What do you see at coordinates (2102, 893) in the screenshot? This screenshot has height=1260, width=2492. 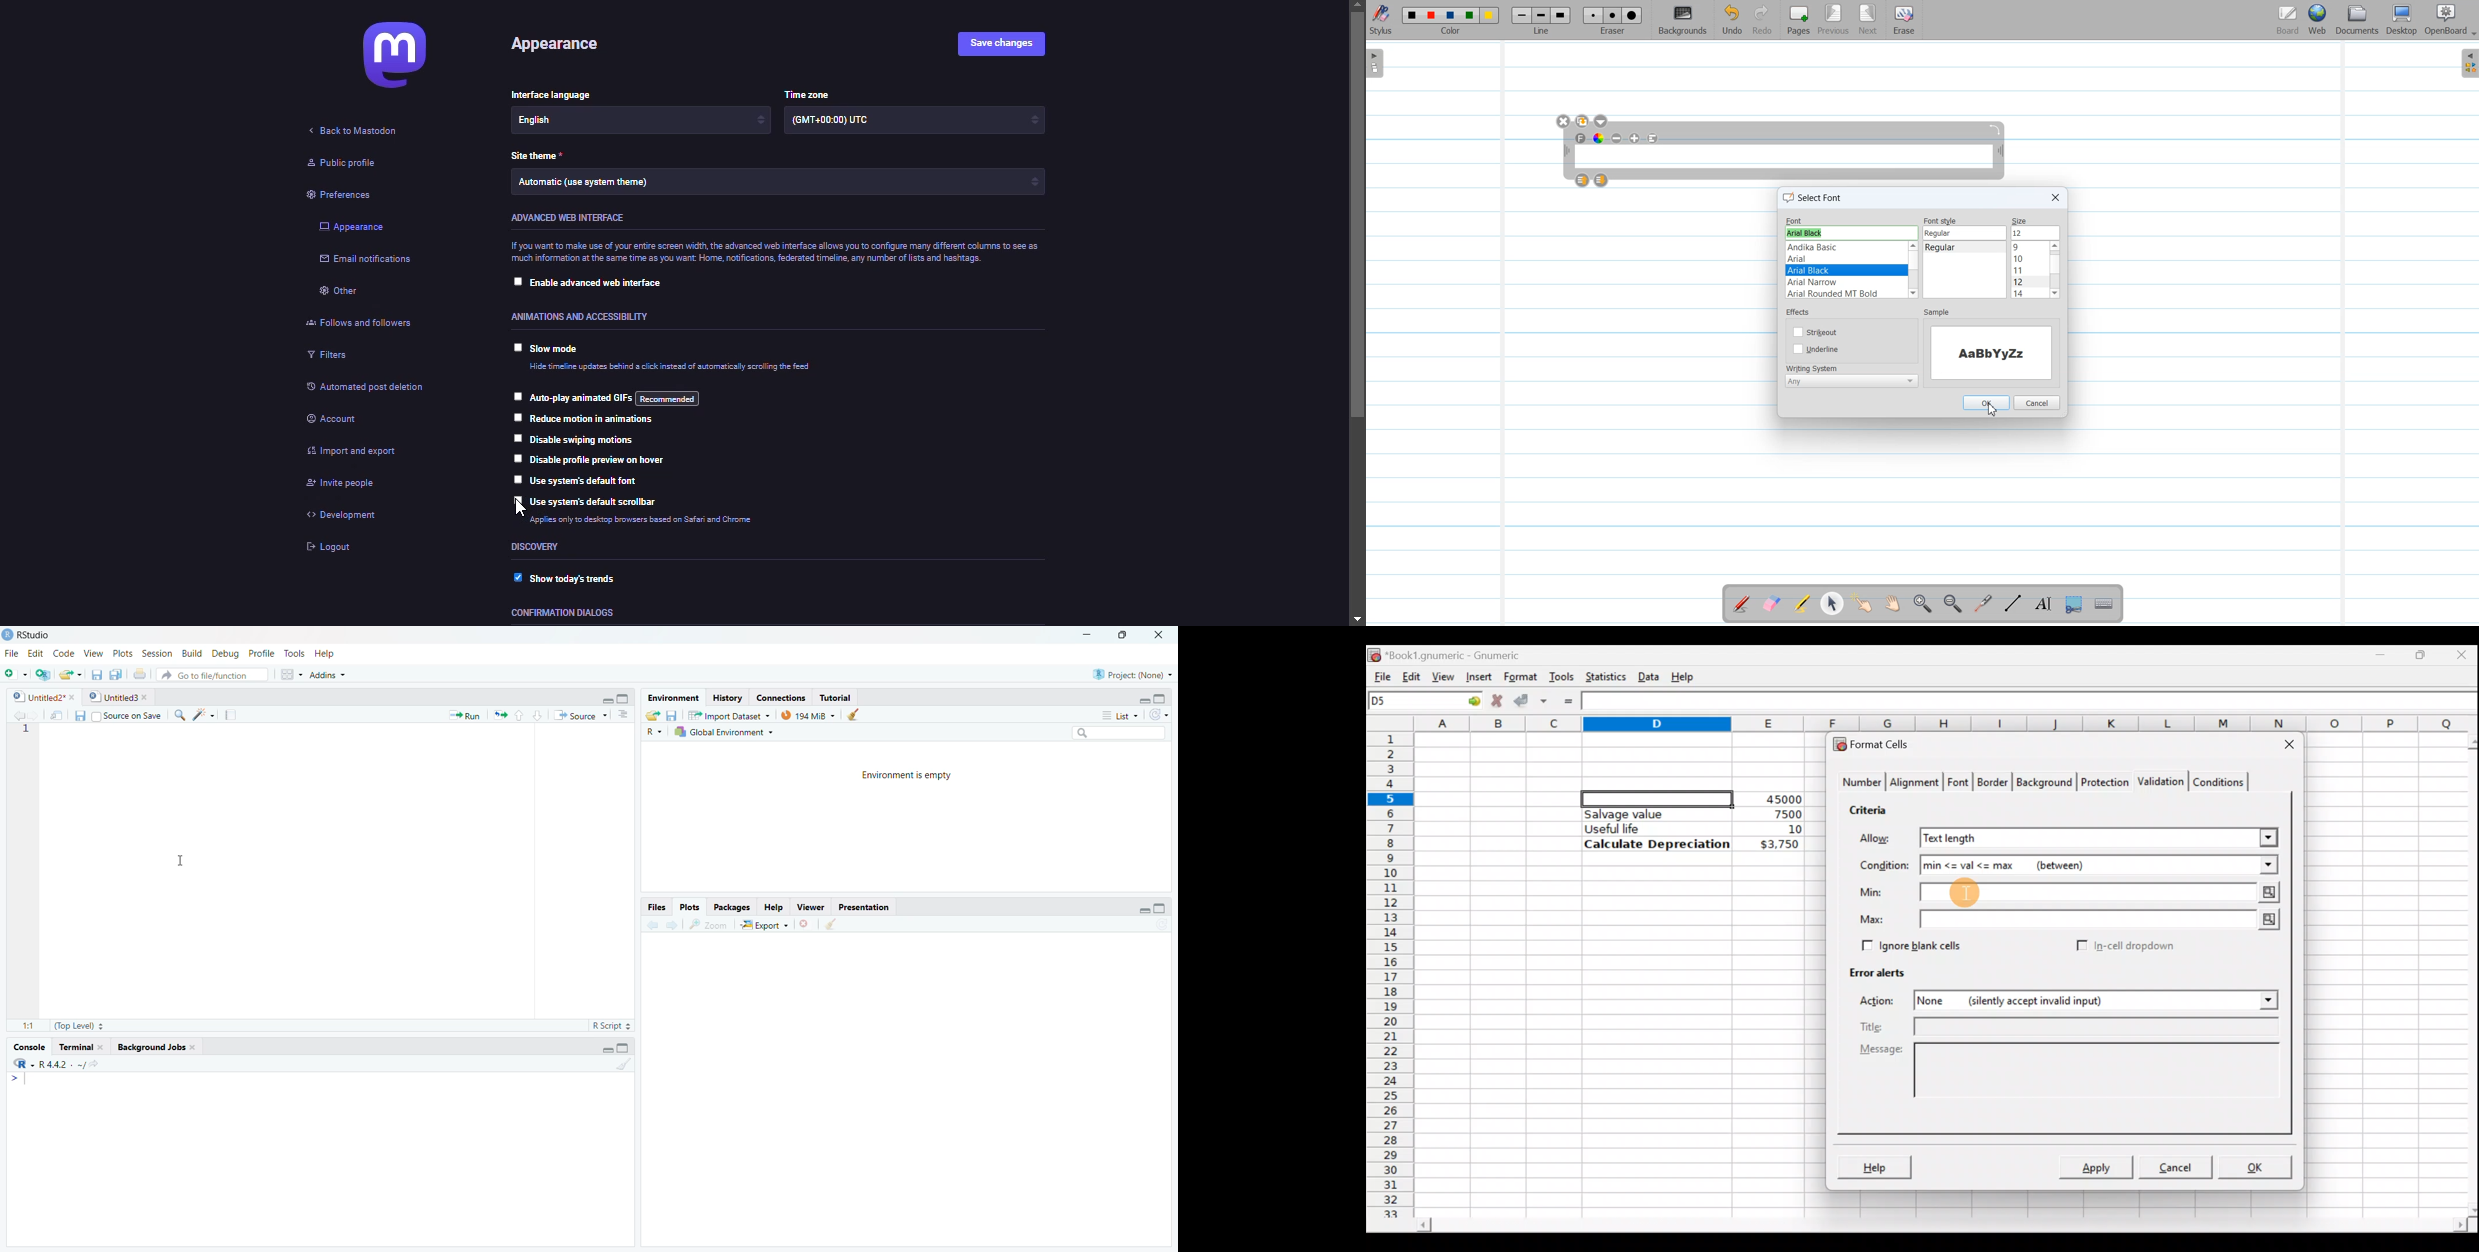 I see `Min value` at bounding box center [2102, 893].